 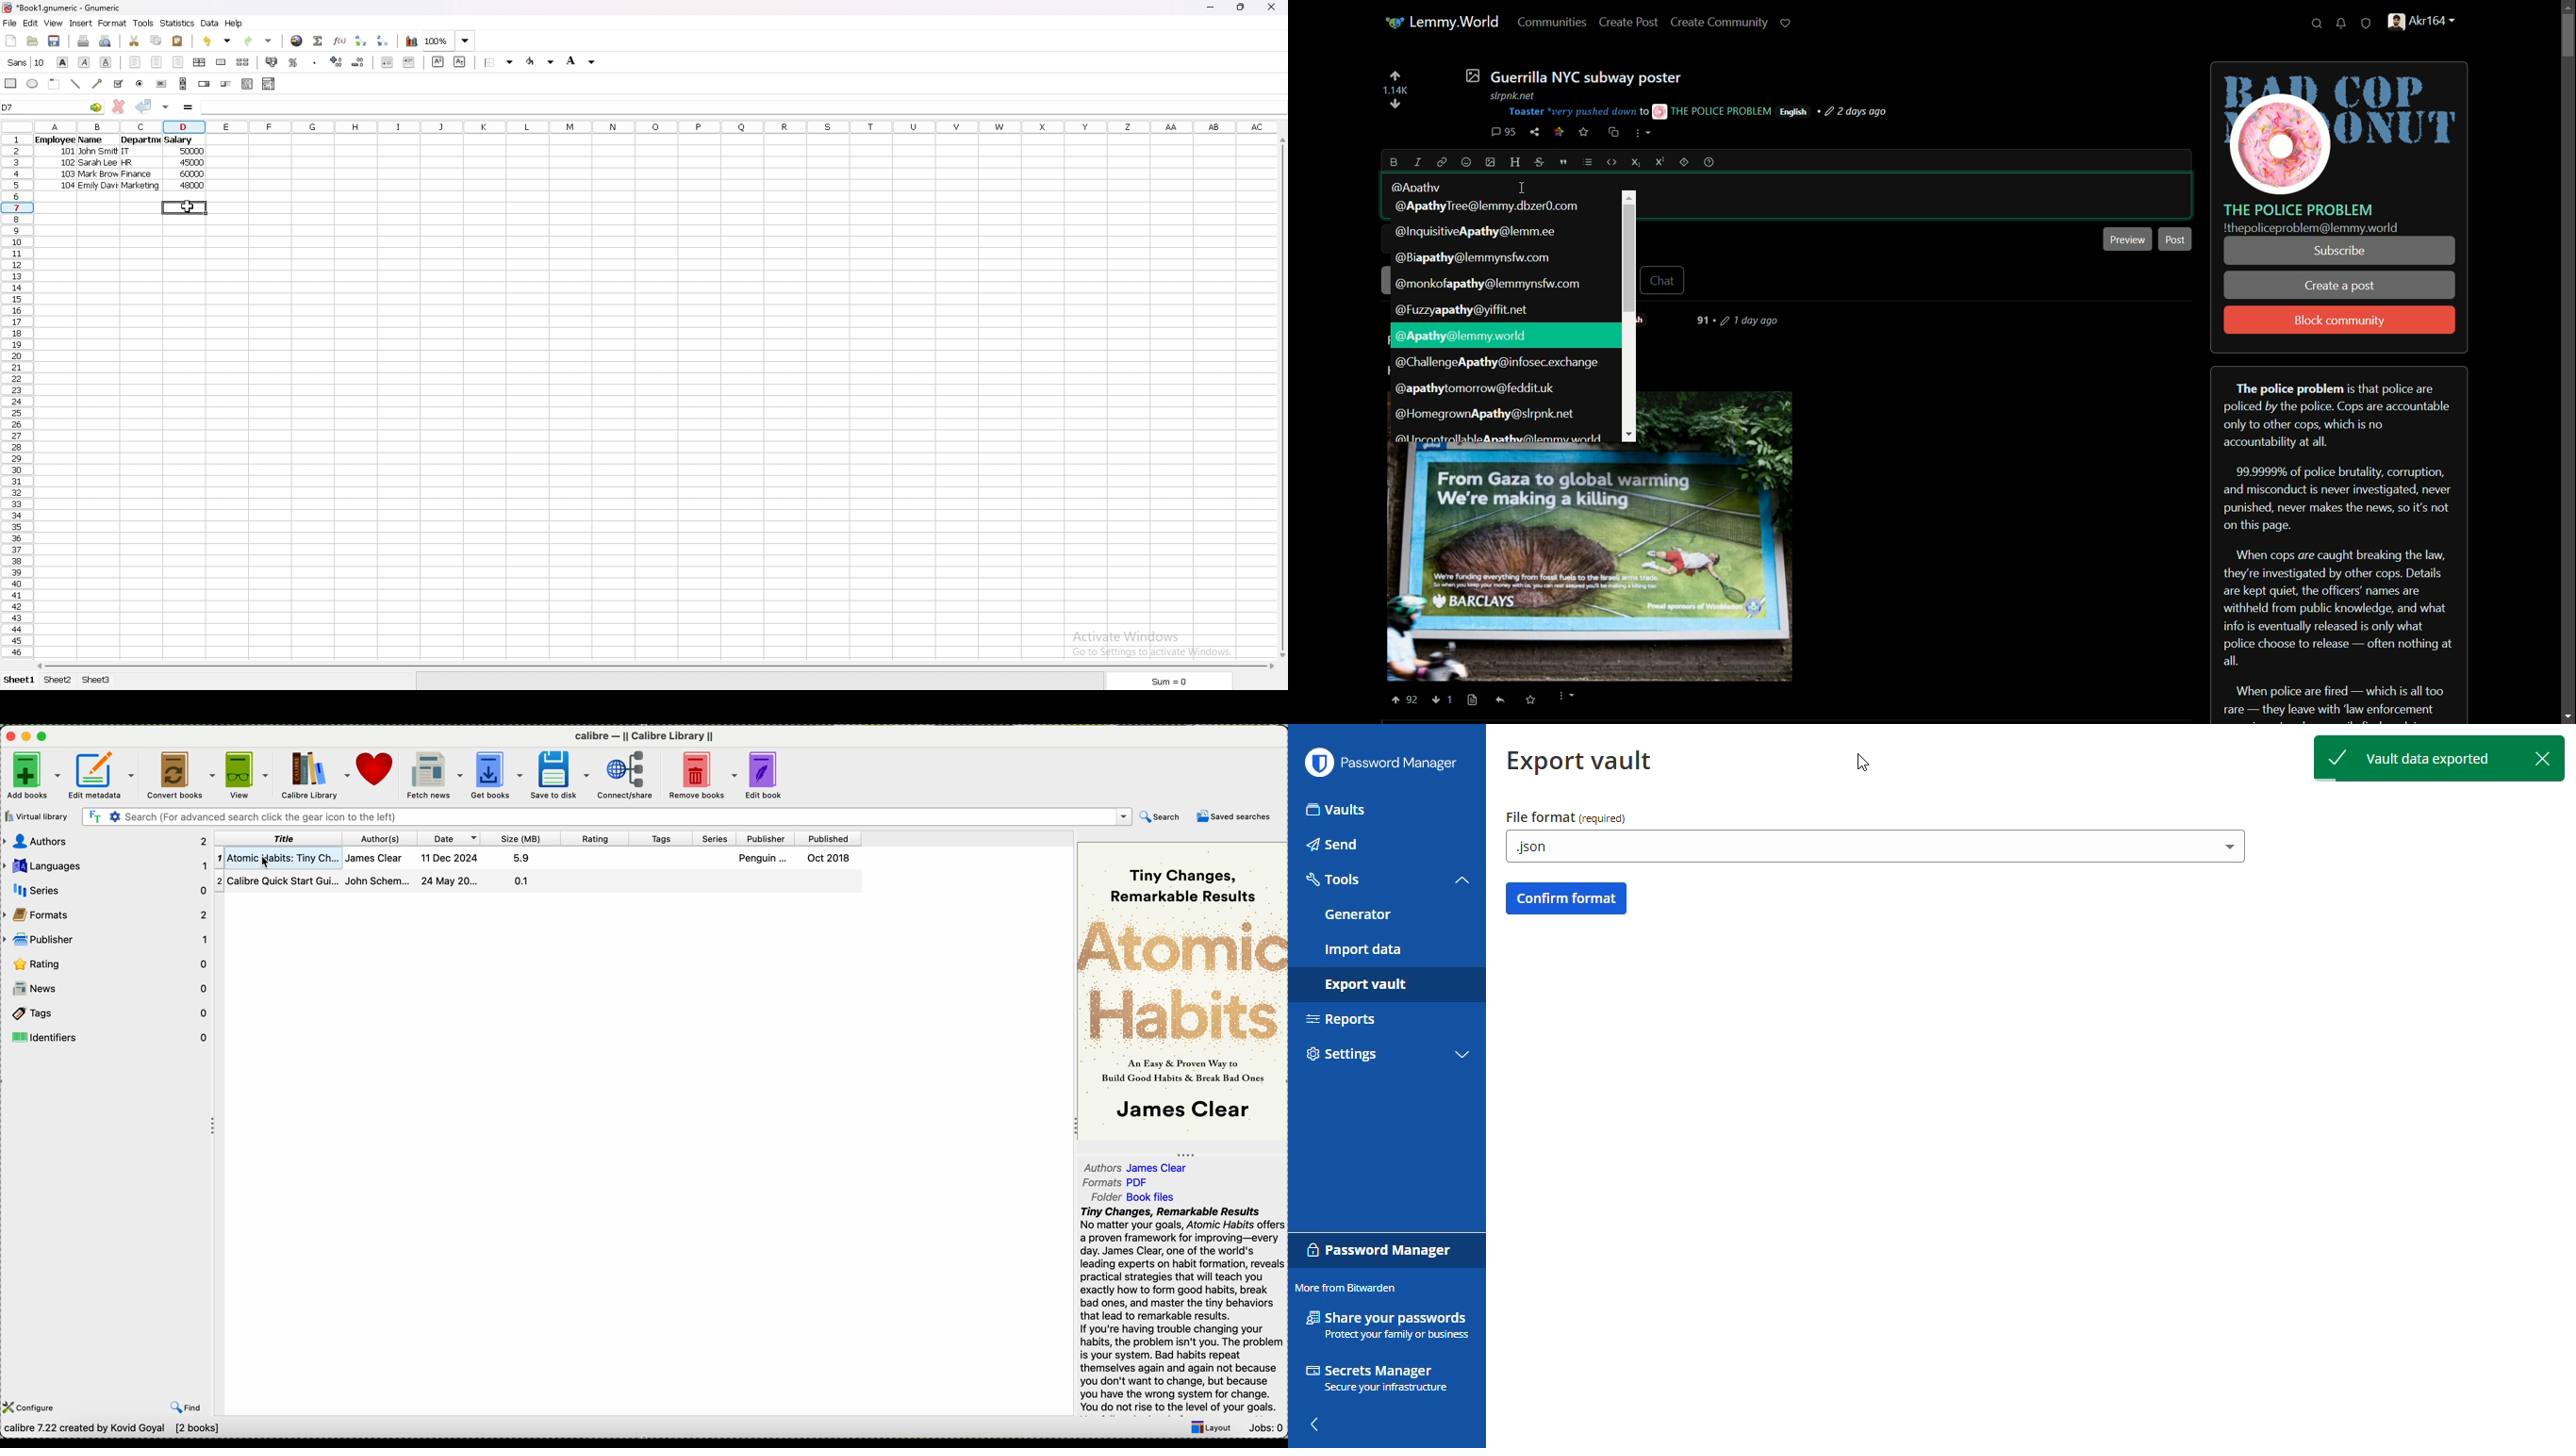 I want to click on tags, so click(x=110, y=1015).